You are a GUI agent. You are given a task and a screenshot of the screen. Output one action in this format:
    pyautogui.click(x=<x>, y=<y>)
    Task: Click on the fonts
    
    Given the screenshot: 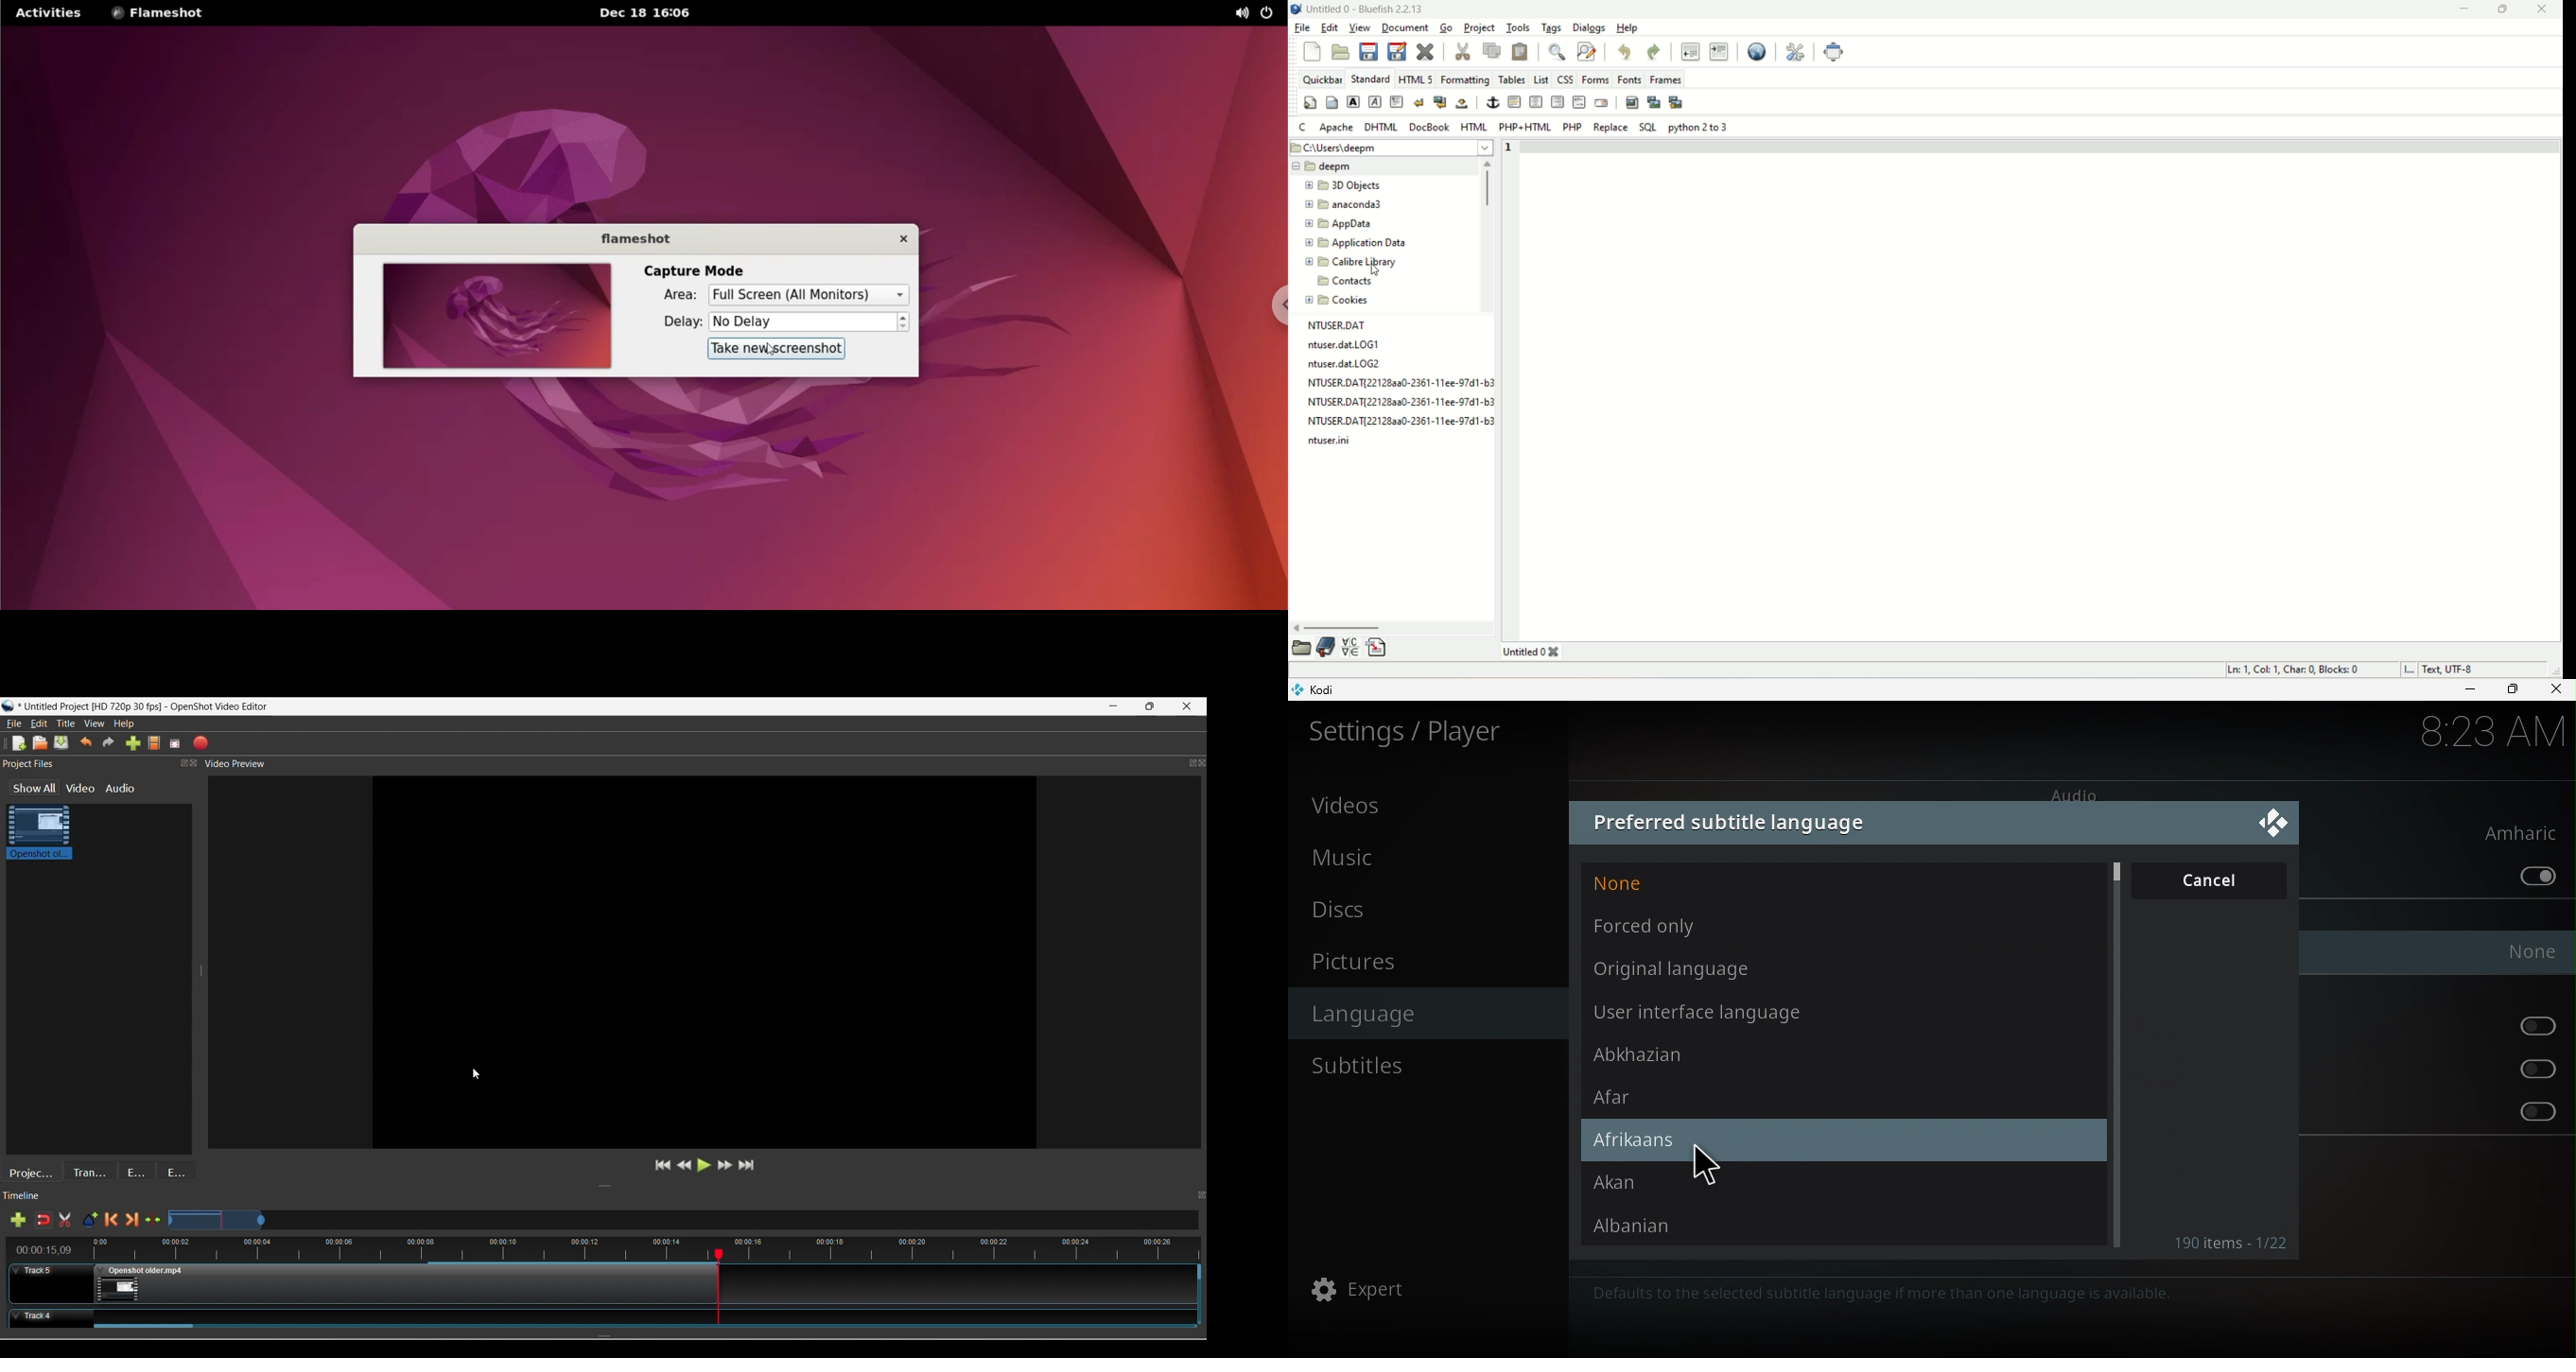 What is the action you would take?
    pyautogui.click(x=1631, y=79)
    